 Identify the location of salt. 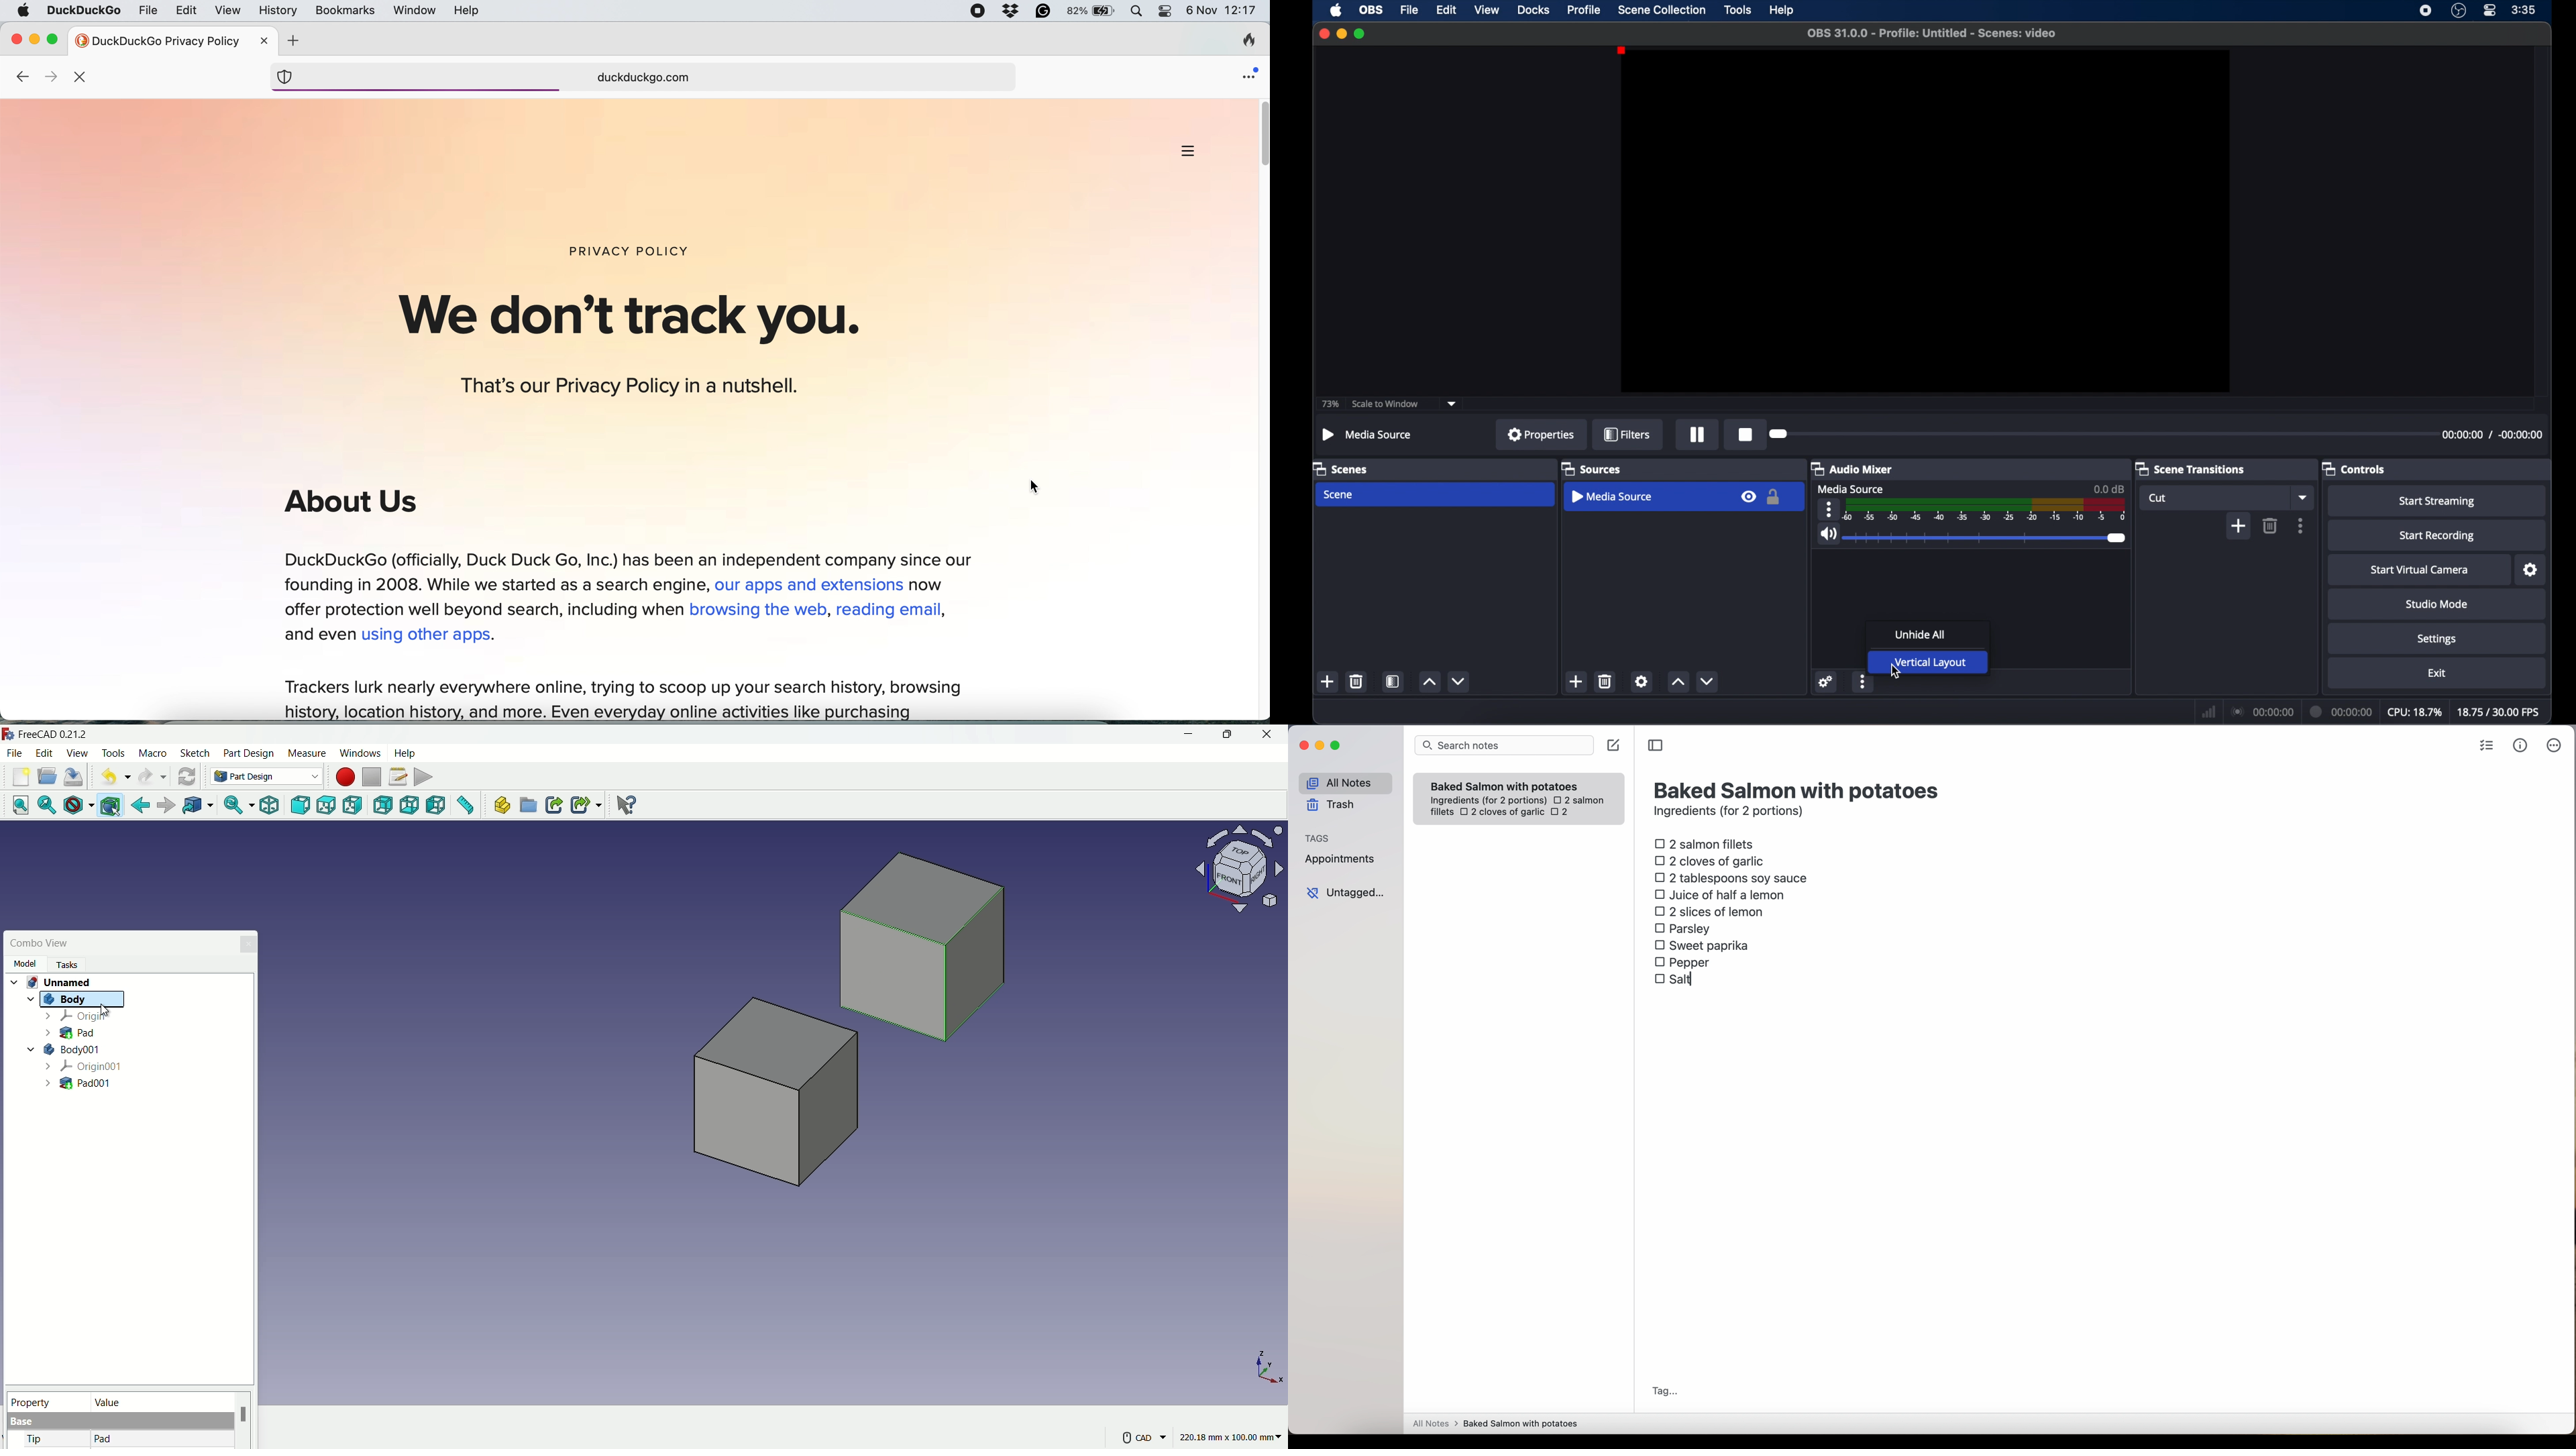
(1674, 980).